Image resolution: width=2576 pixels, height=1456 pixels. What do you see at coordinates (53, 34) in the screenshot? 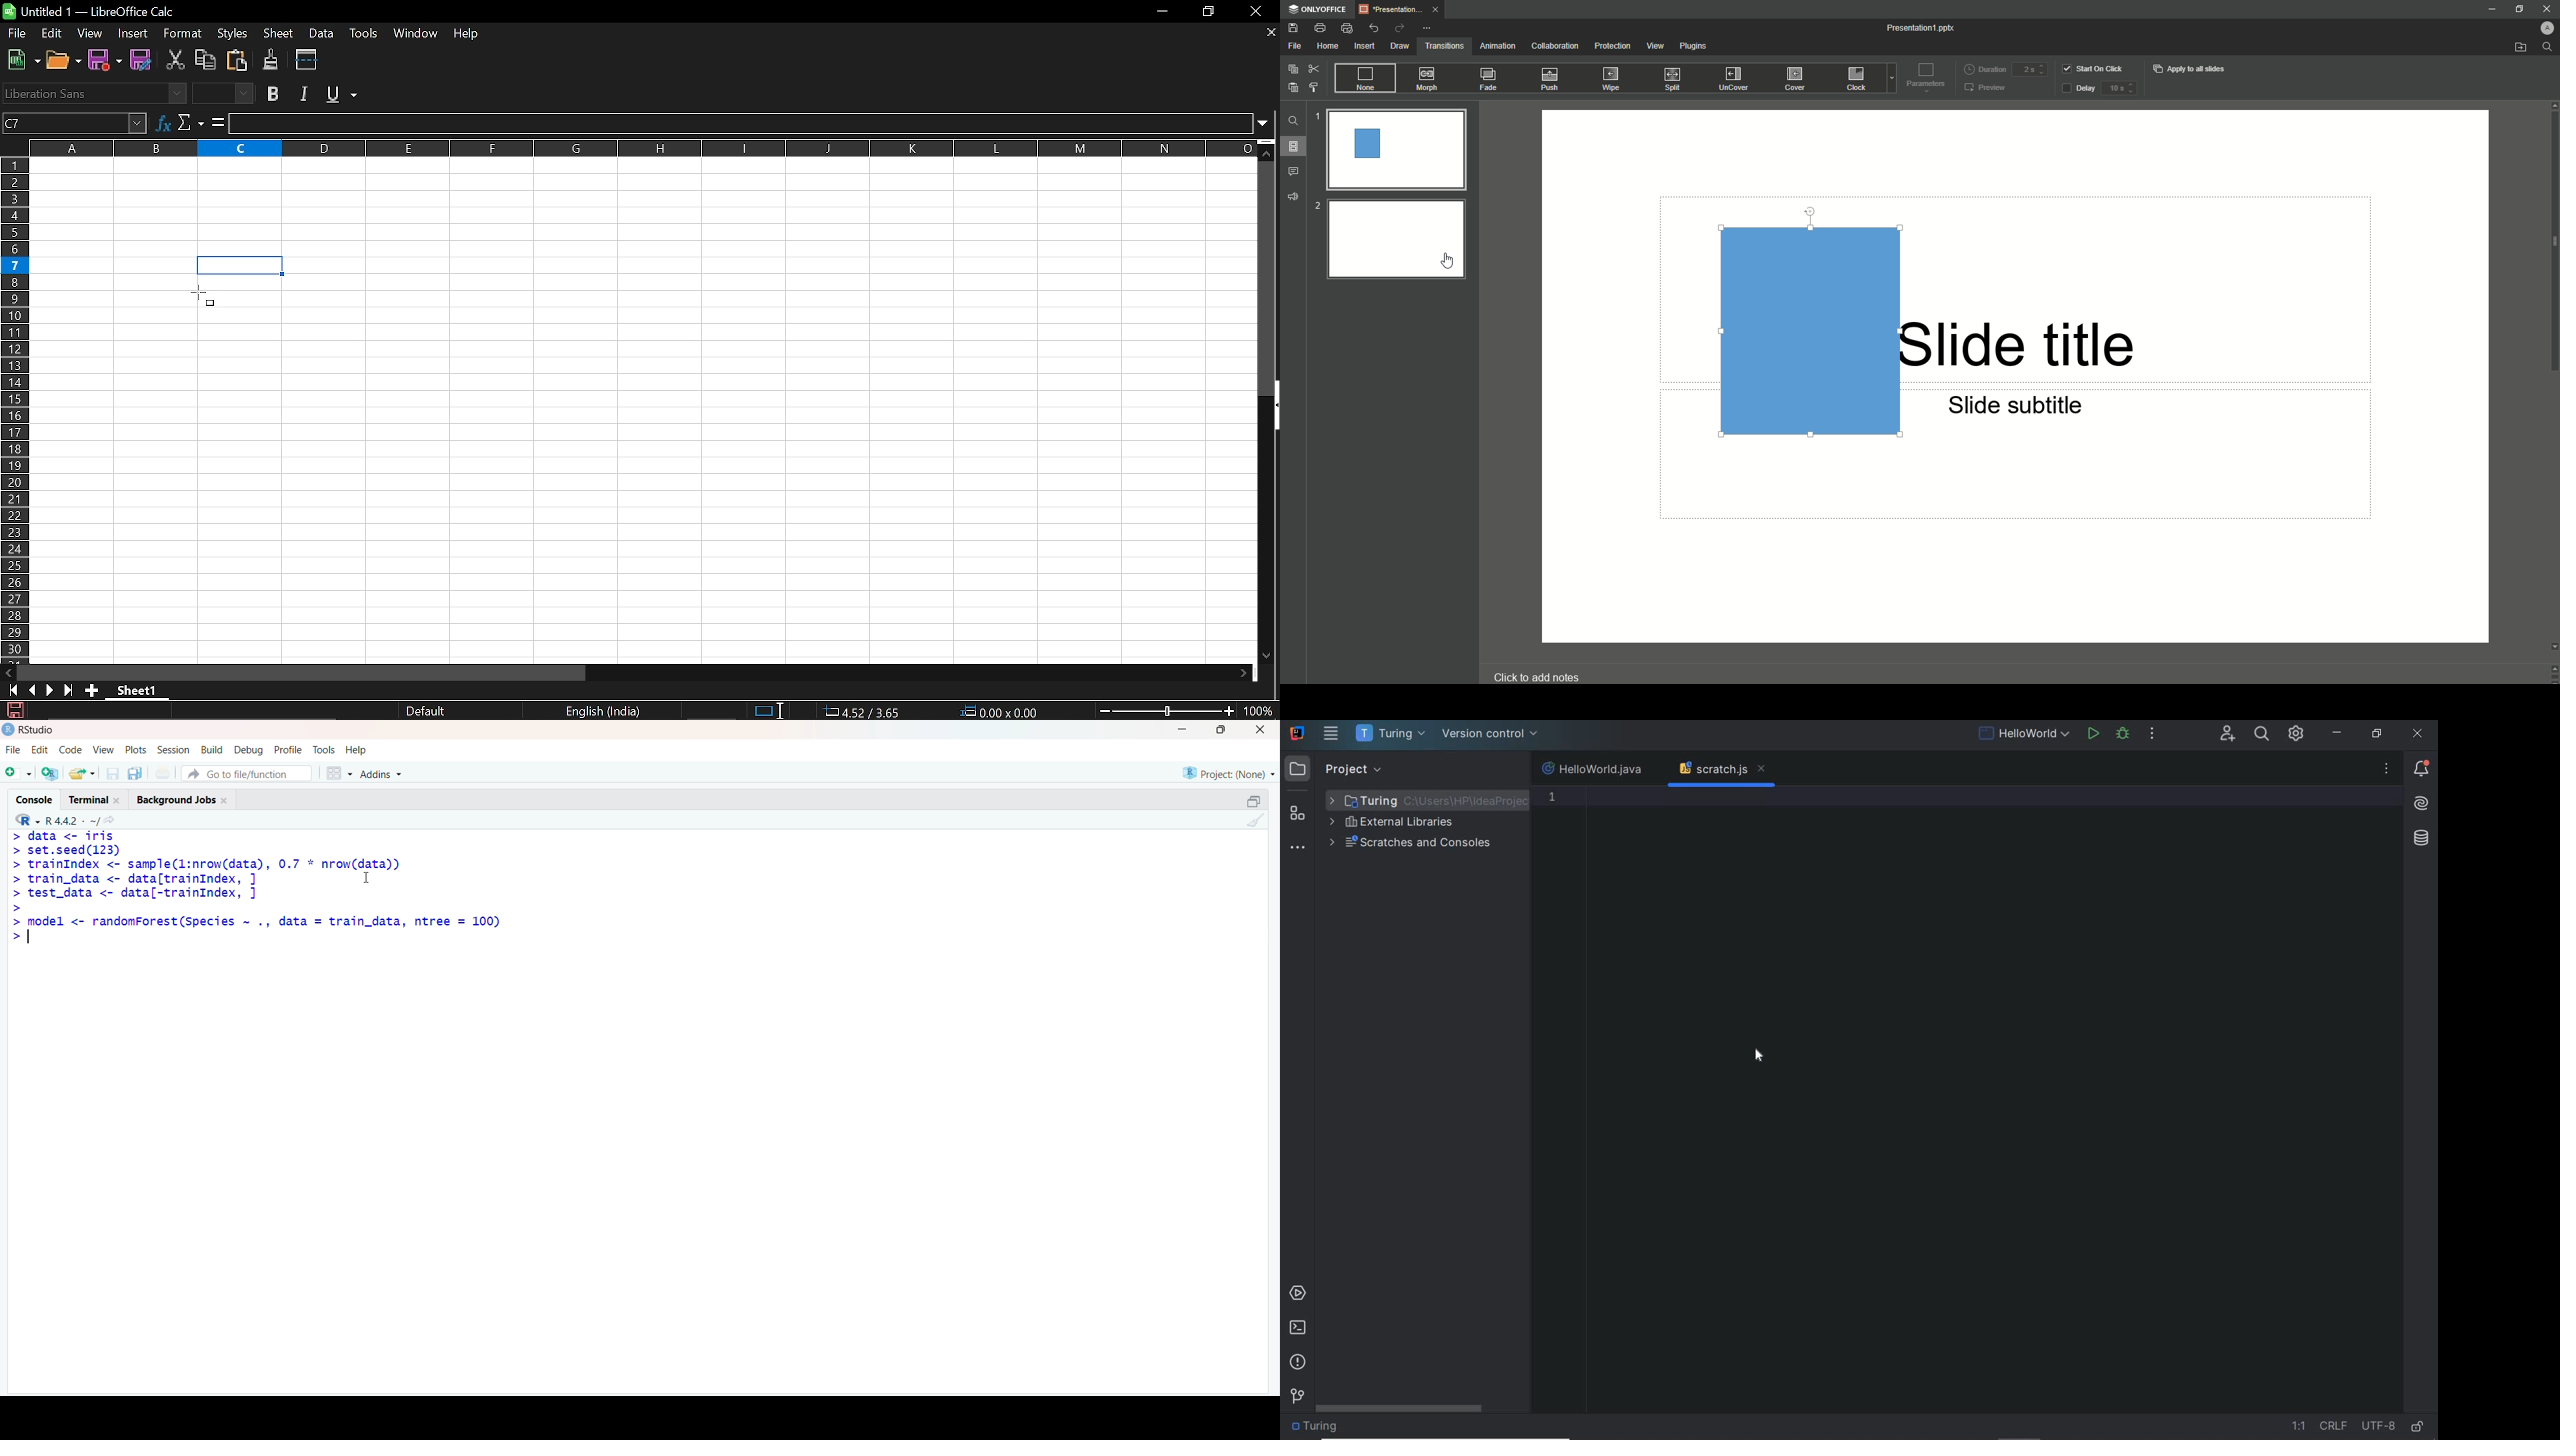
I see `Edit` at bounding box center [53, 34].